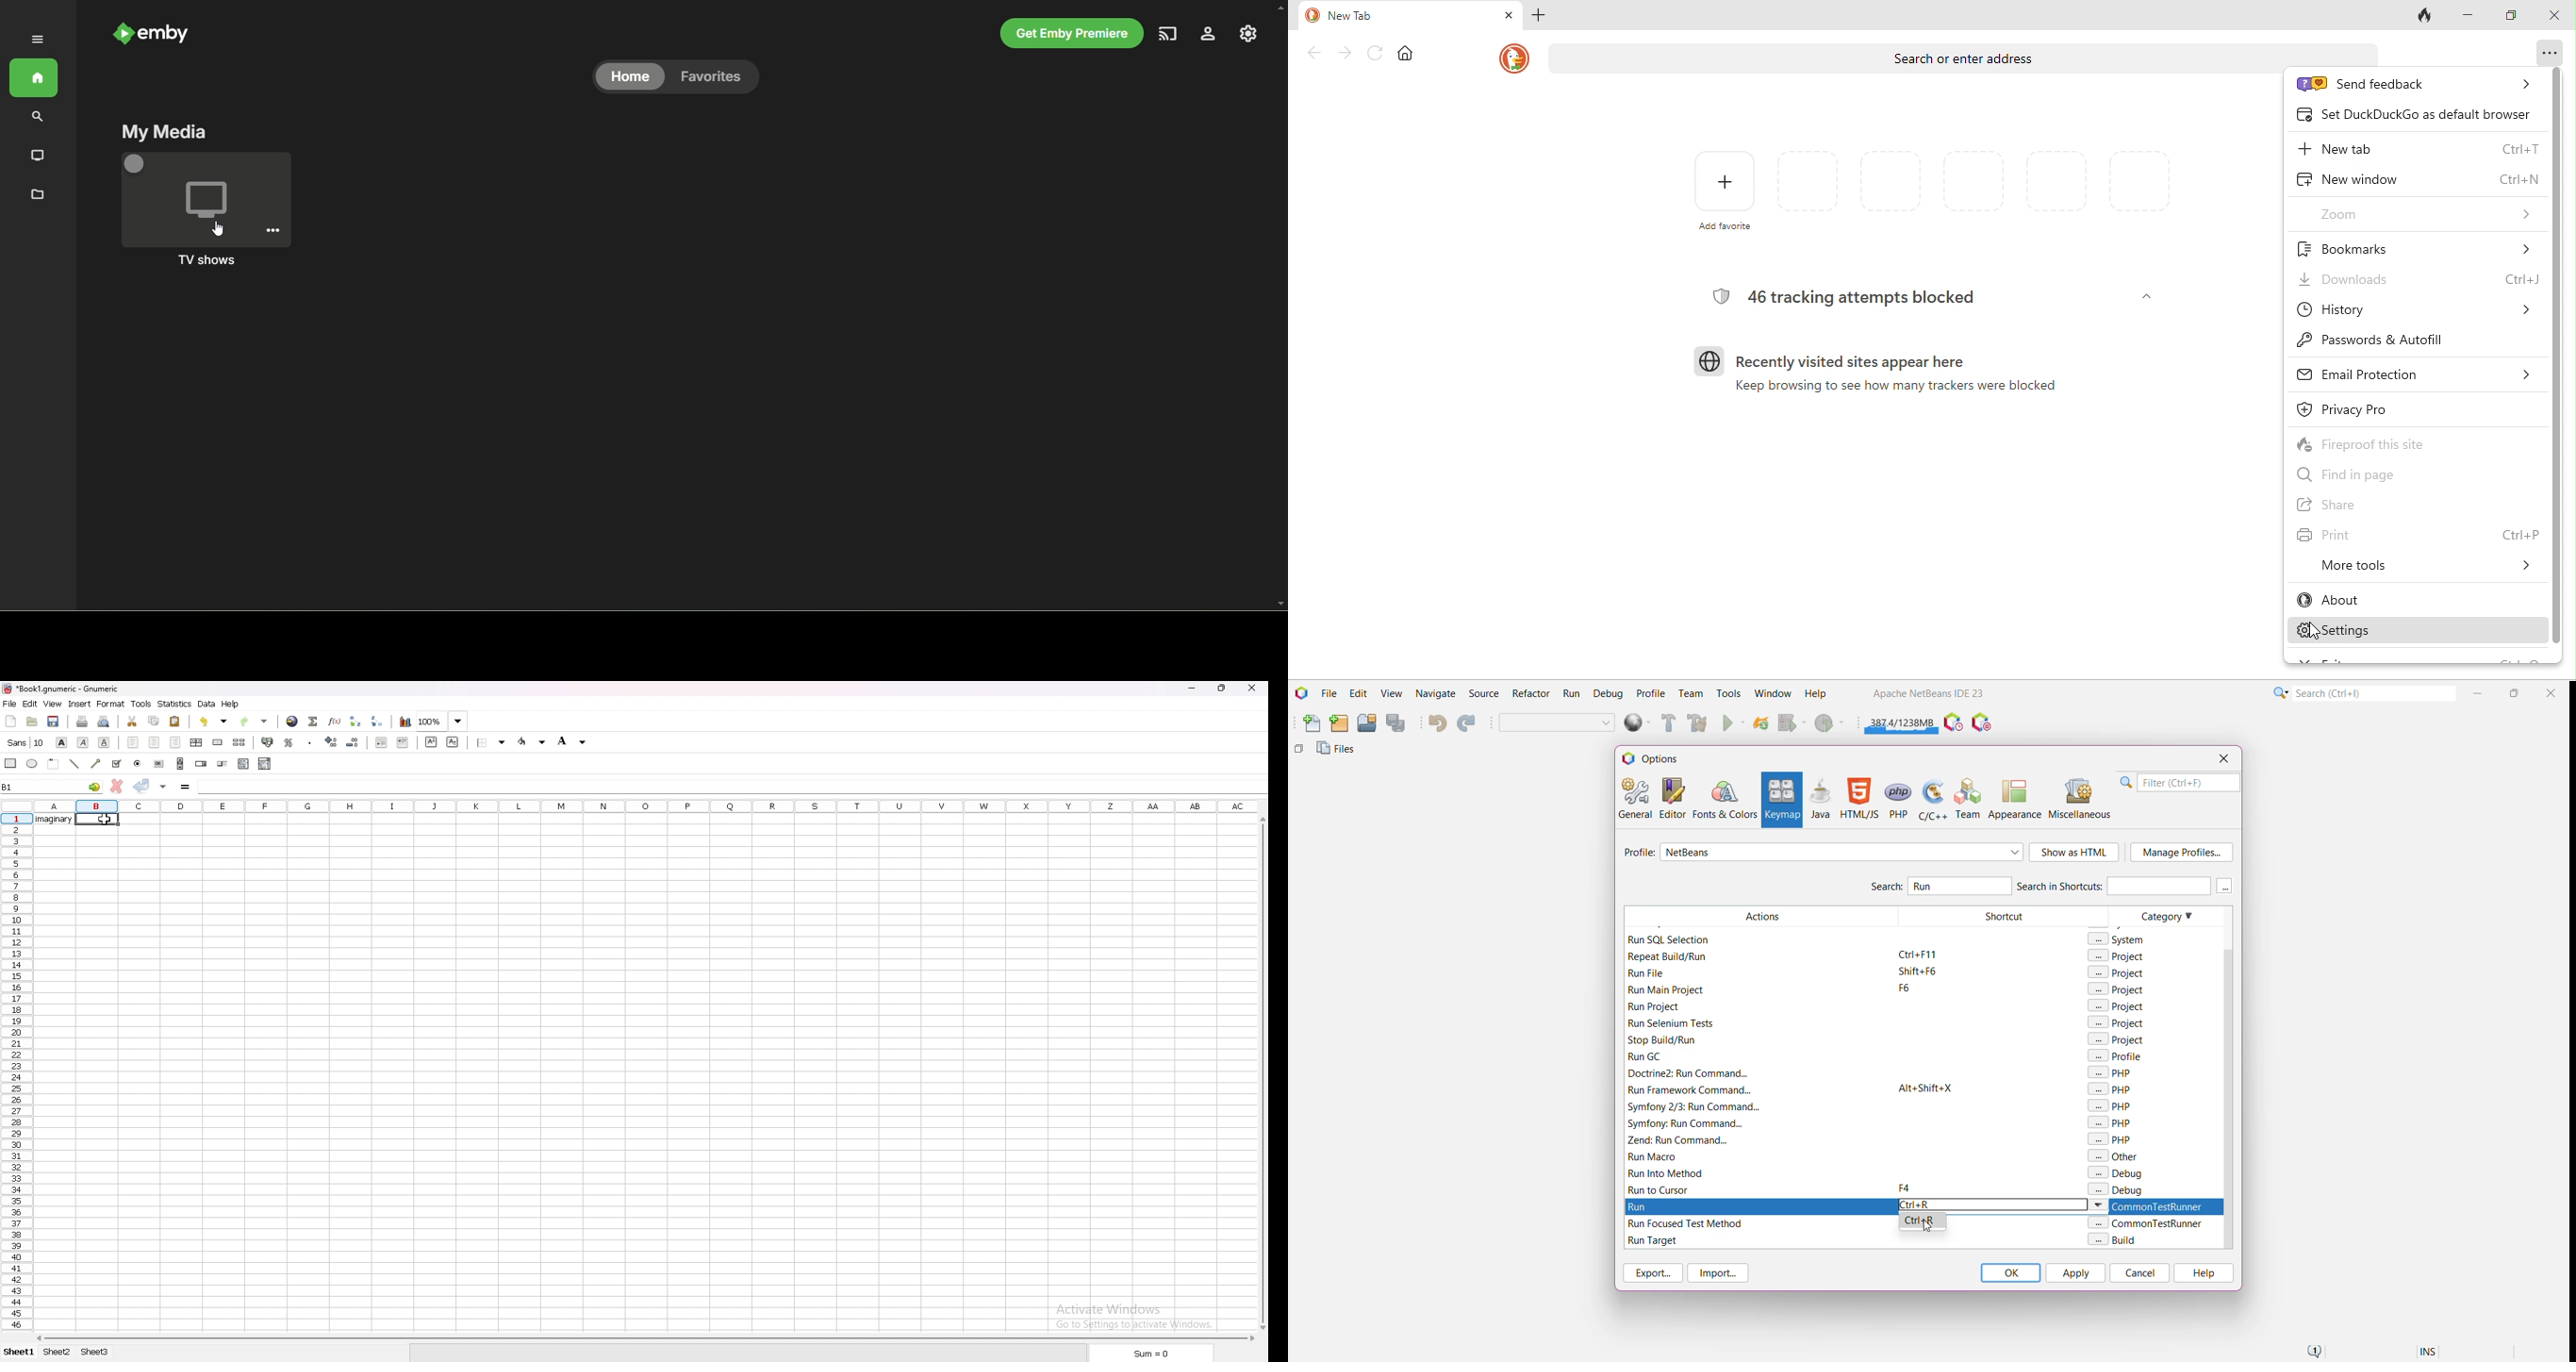  Describe the element at coordinates (1558, 724) in the screenshot. I see `Set Project Configuration` at that location.